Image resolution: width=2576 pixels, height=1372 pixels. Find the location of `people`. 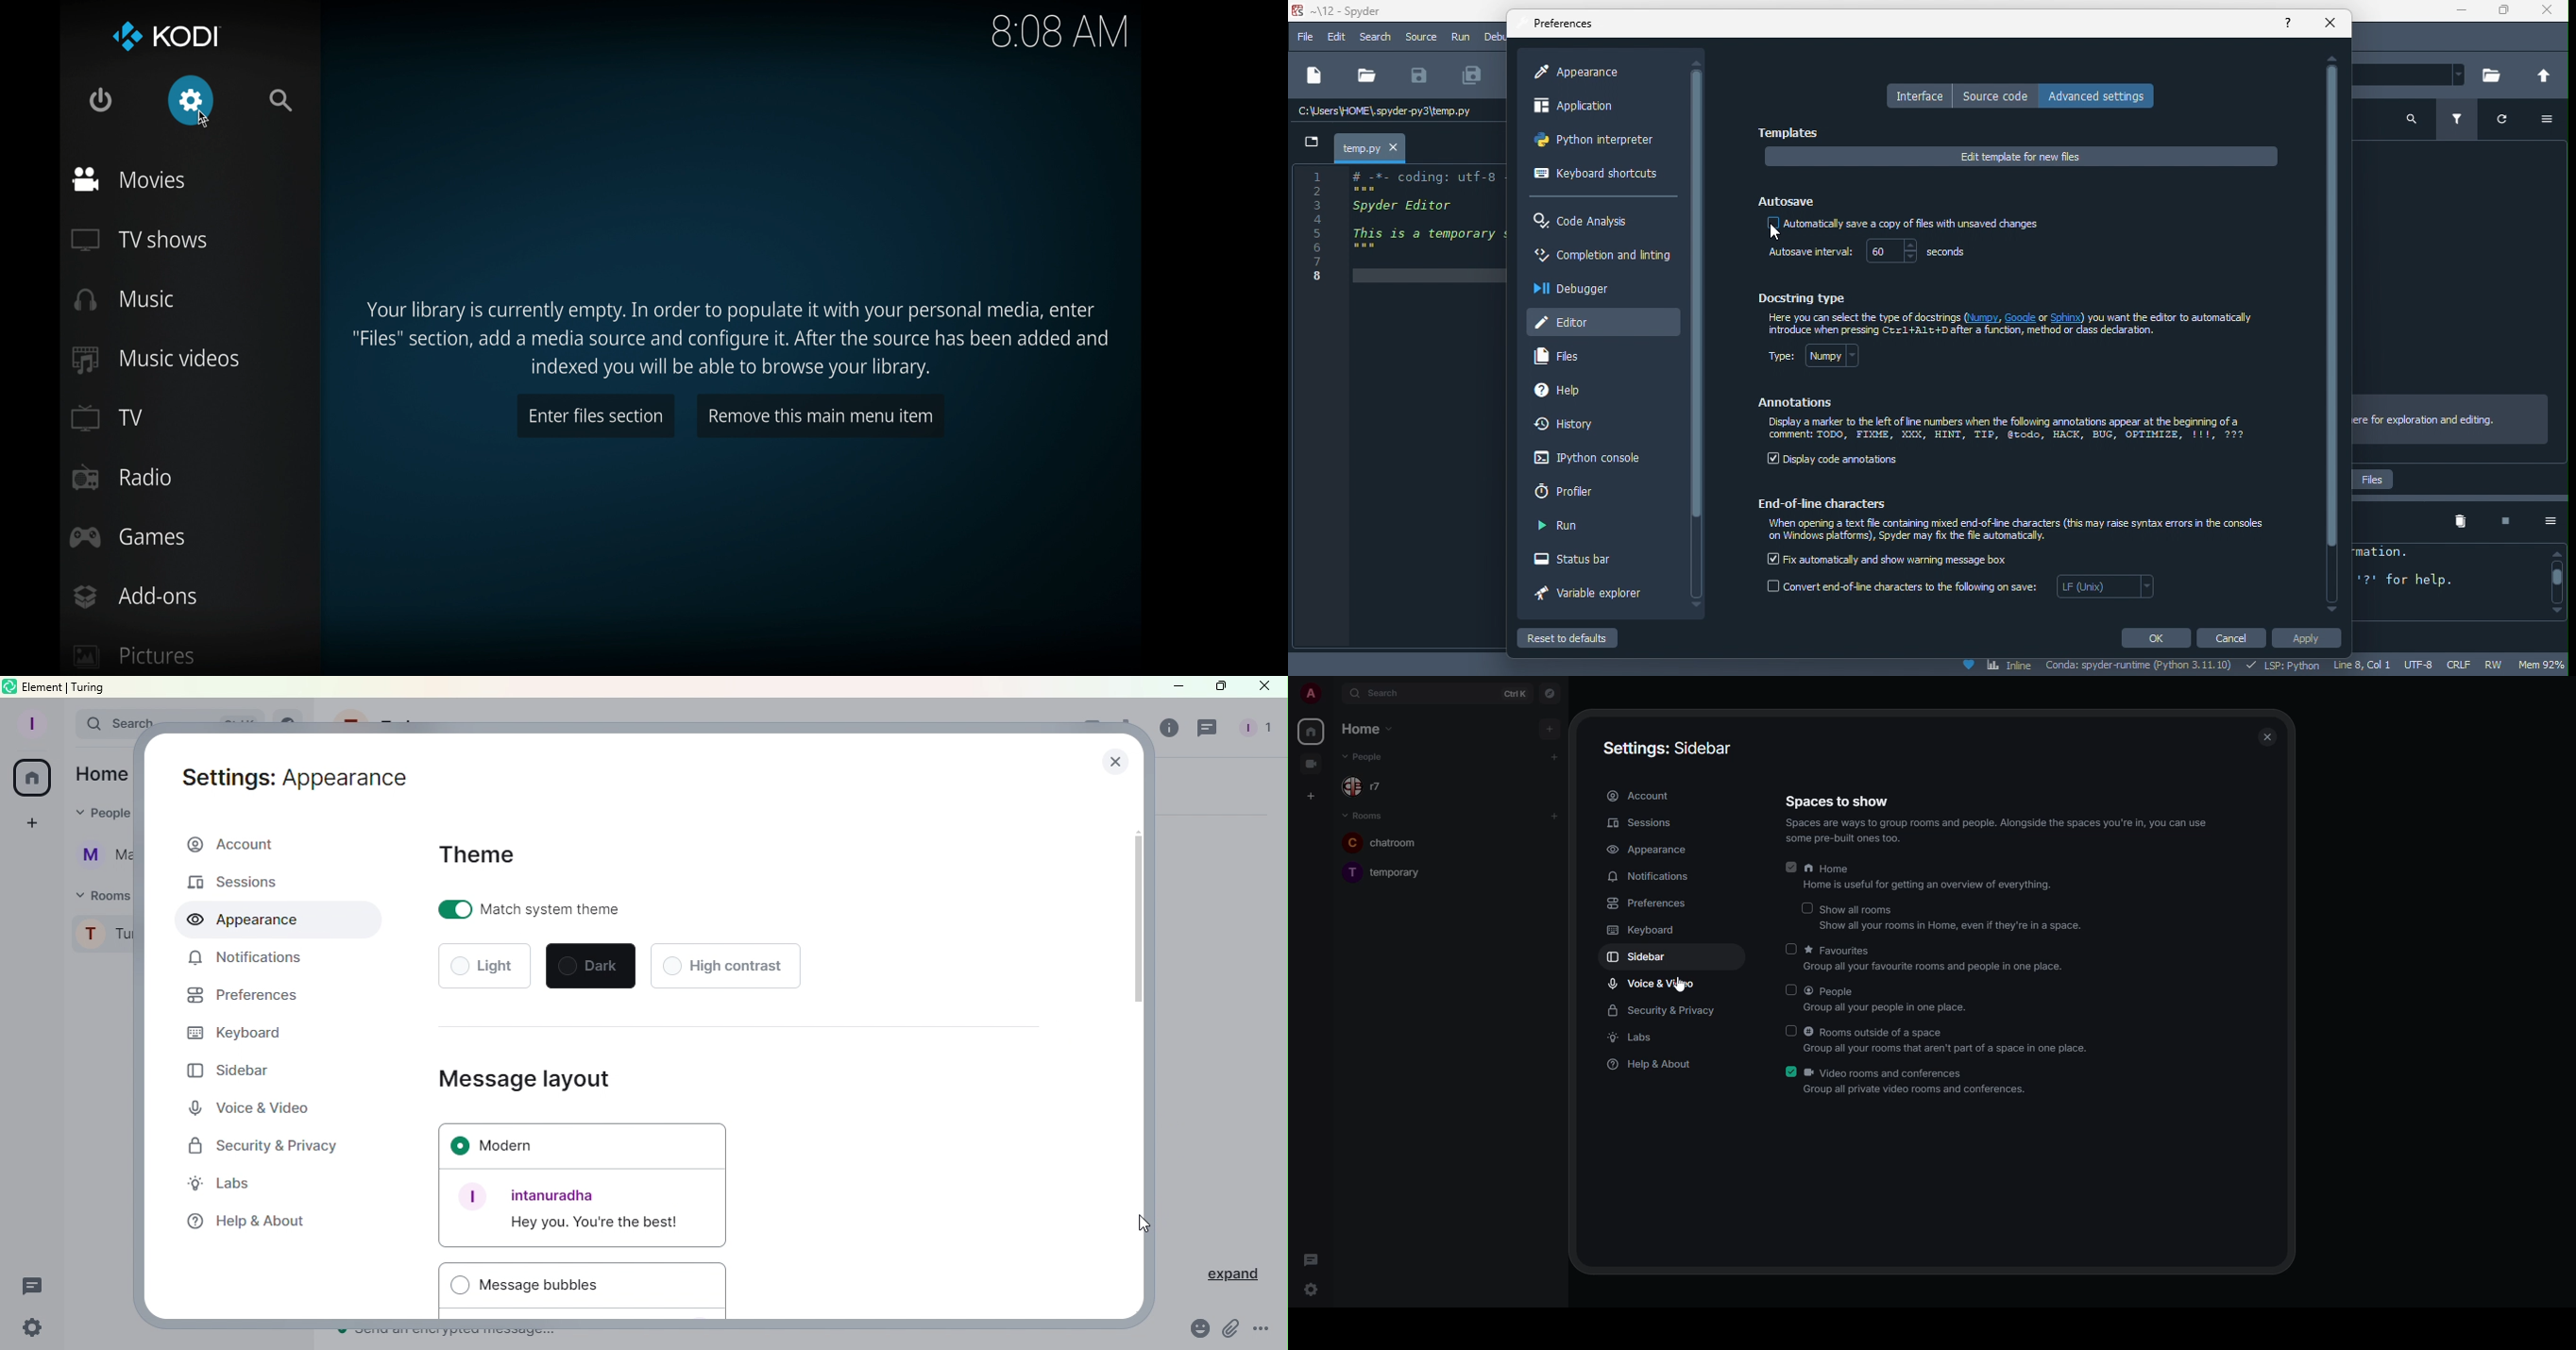

people is located at coordinates (1886, 999).